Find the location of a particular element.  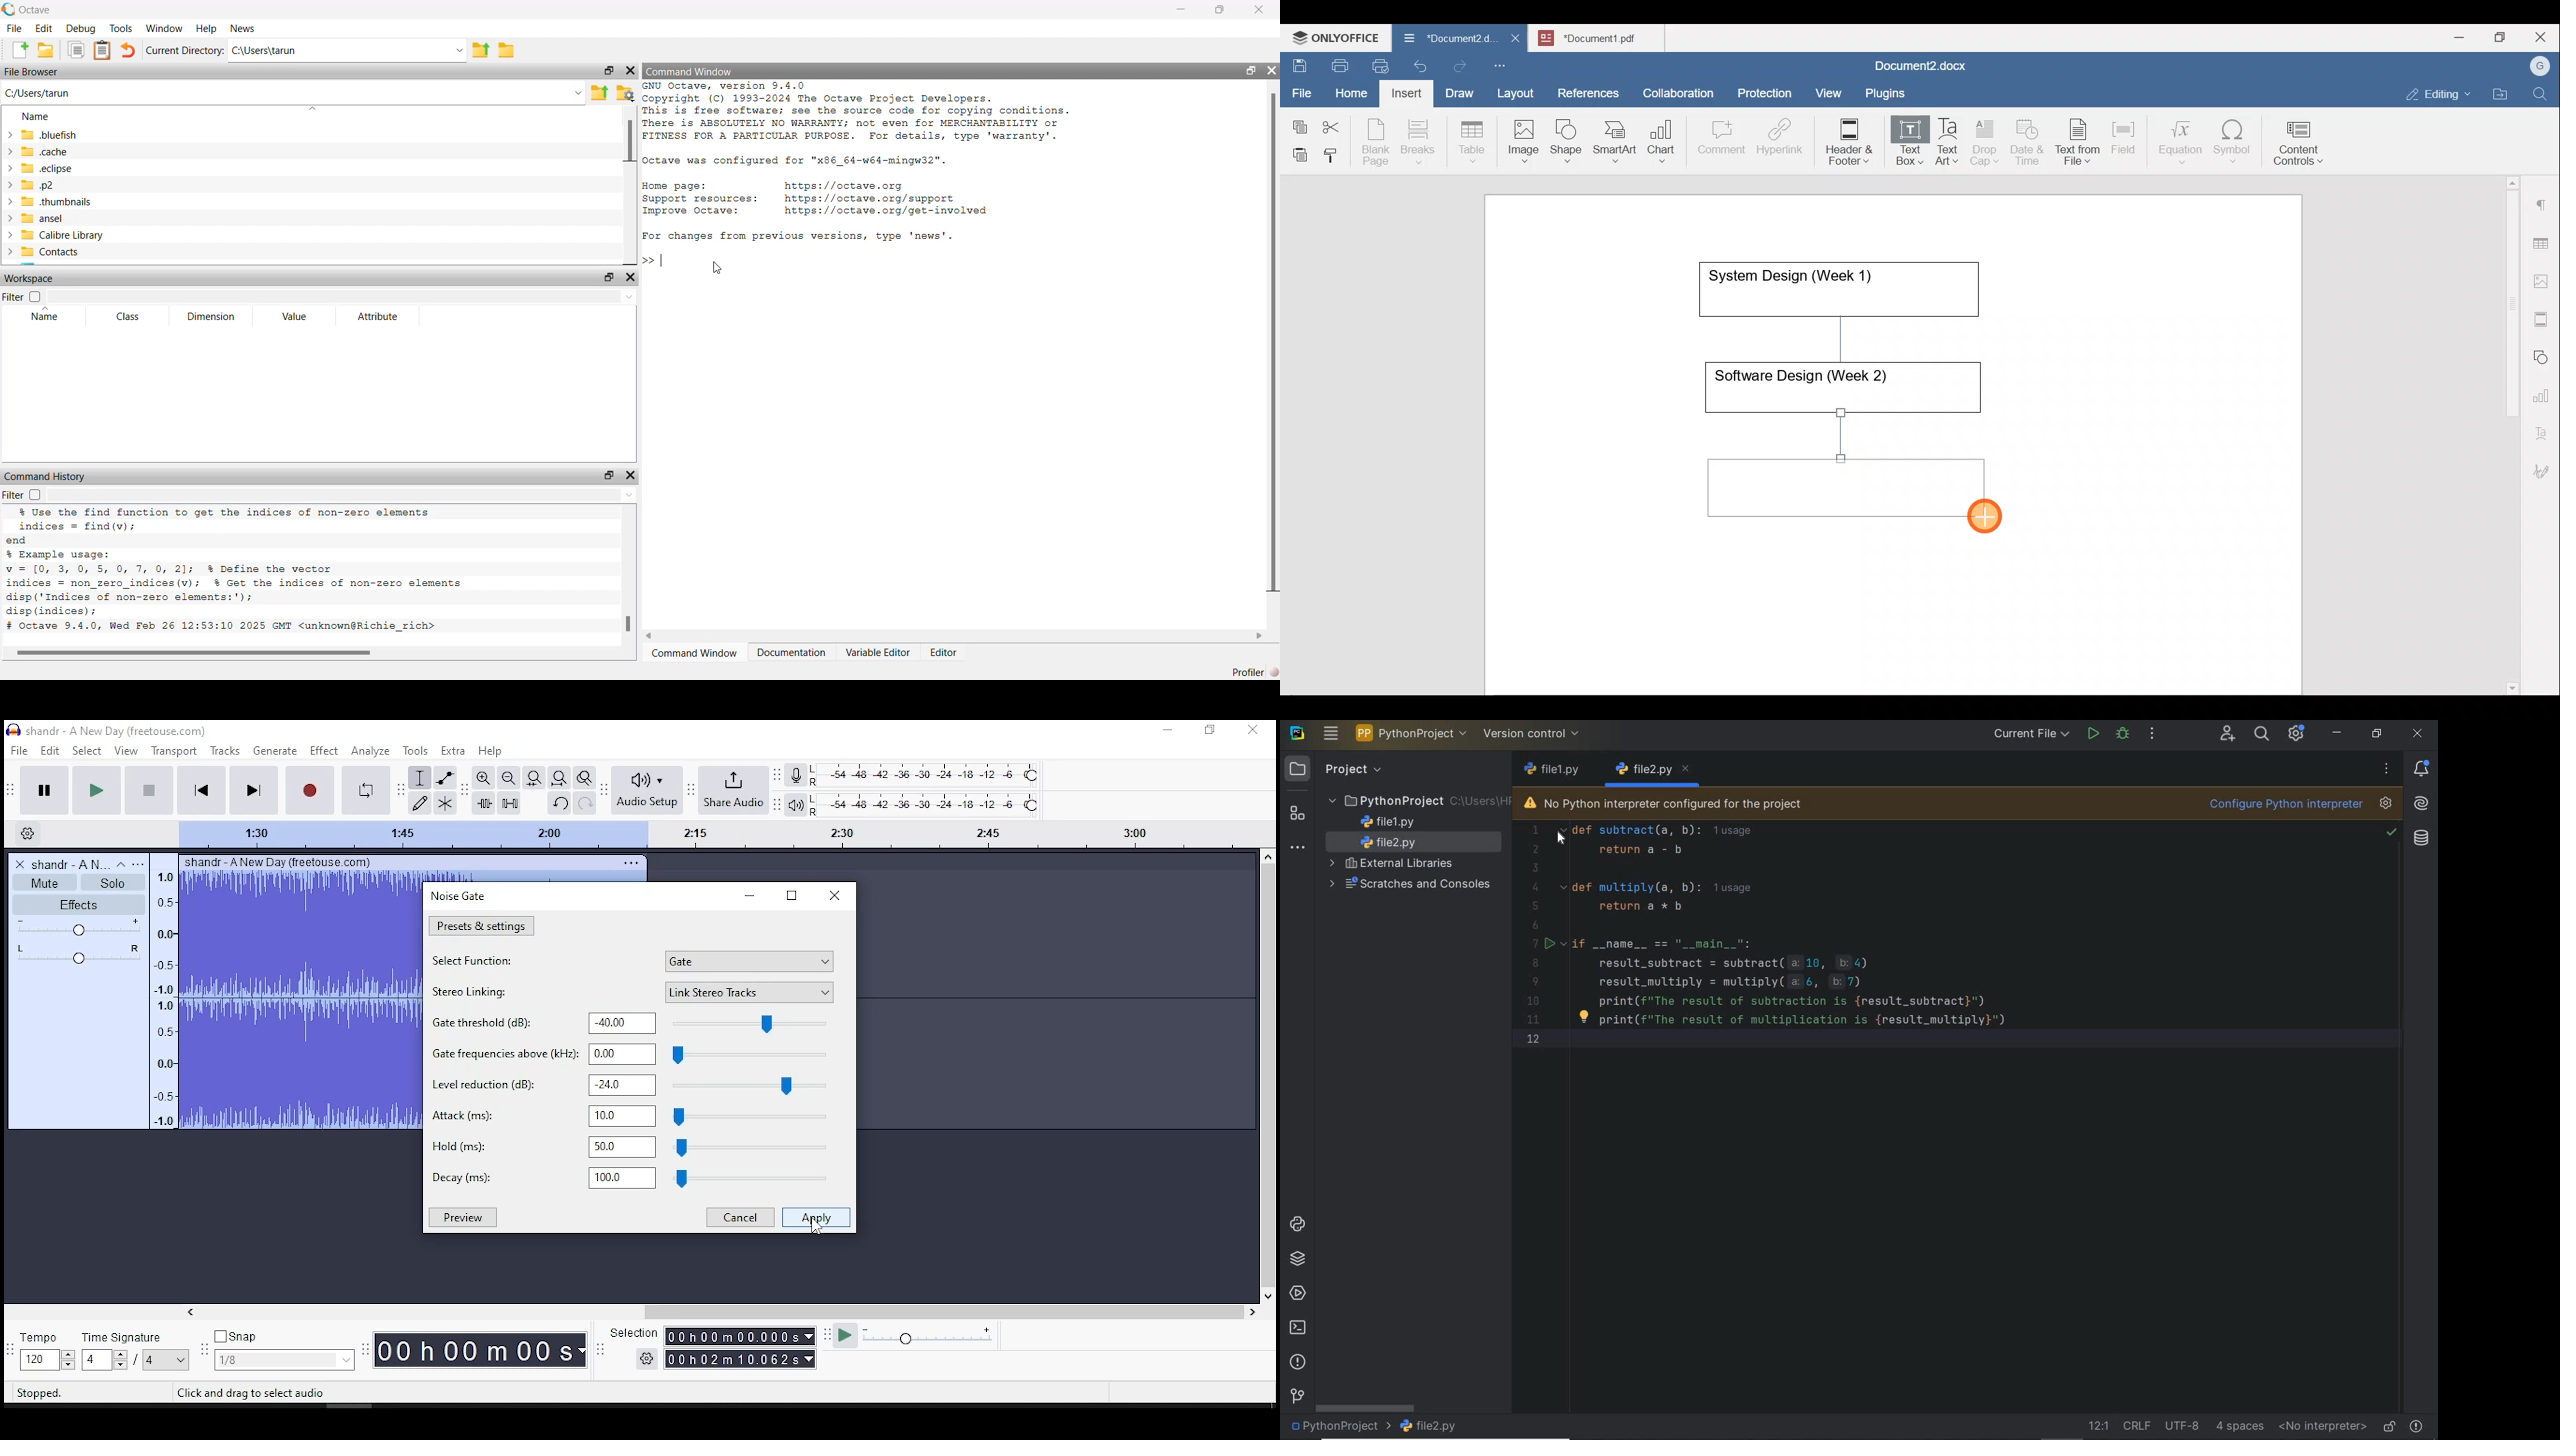

more tool windows is located at coordinates (1298, 850).